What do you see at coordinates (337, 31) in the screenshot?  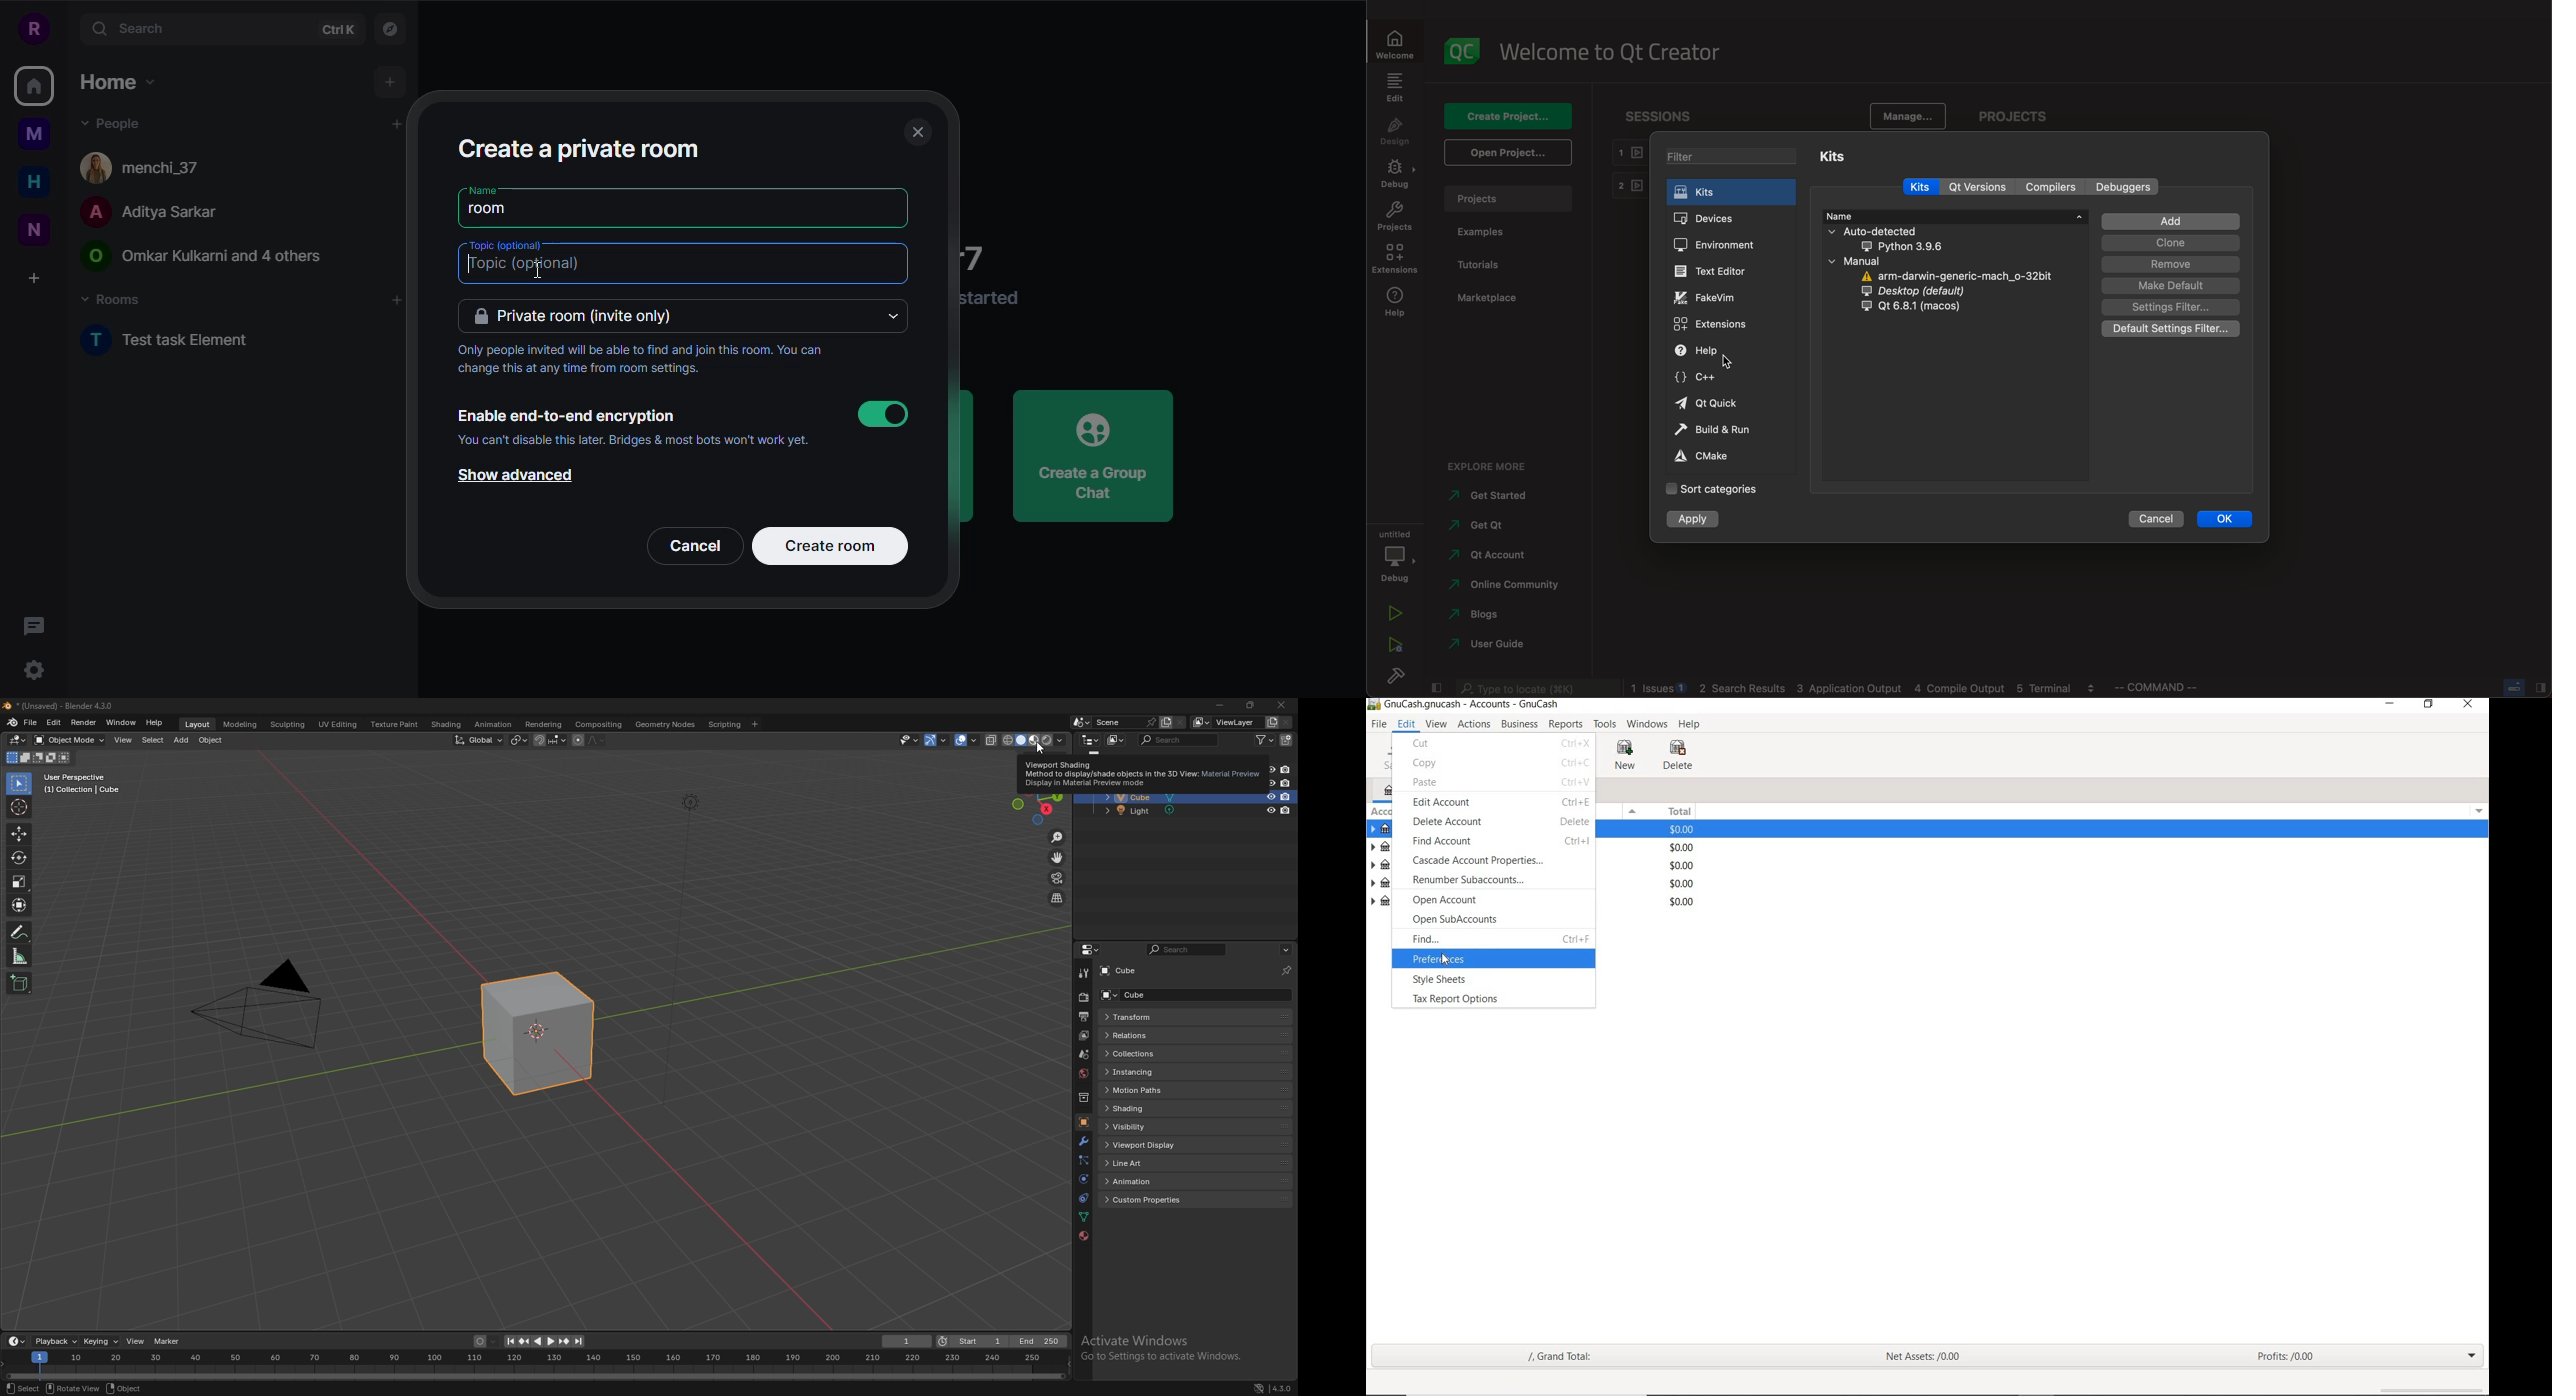 I see `ctrlK` at bounding box center [337, 31].